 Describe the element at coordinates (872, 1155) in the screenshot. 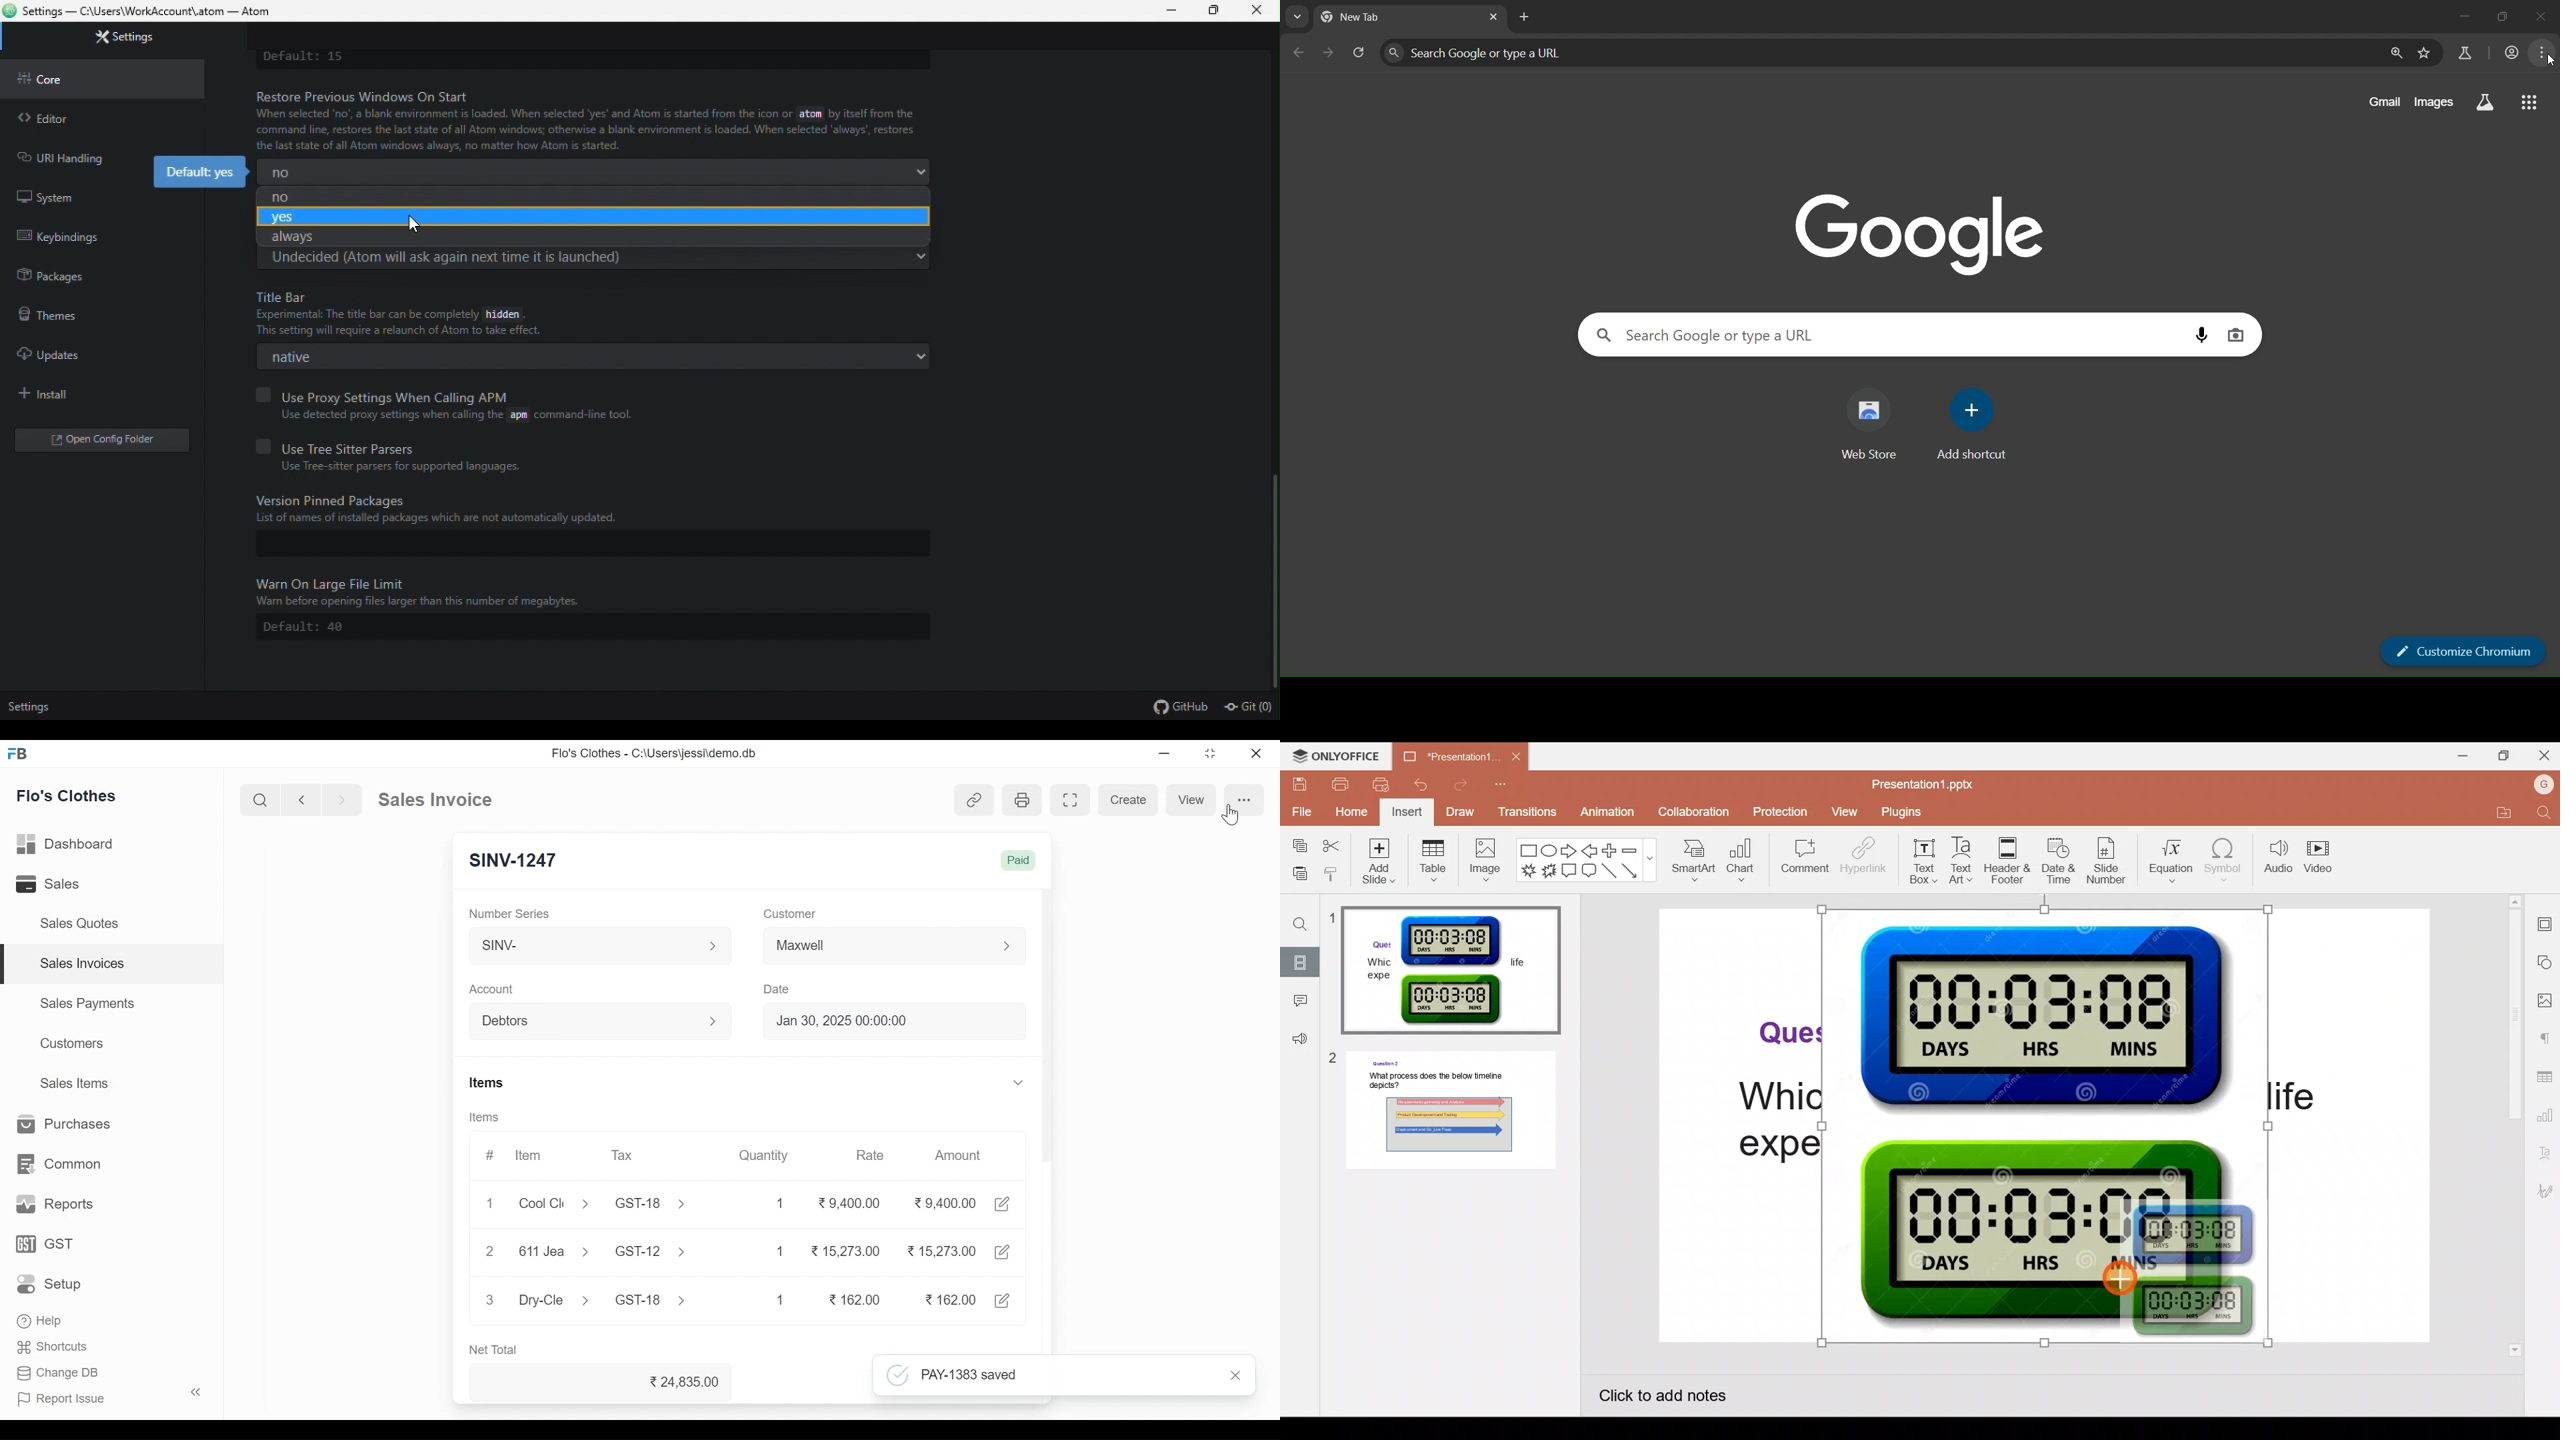

I see `Rate` at that location.